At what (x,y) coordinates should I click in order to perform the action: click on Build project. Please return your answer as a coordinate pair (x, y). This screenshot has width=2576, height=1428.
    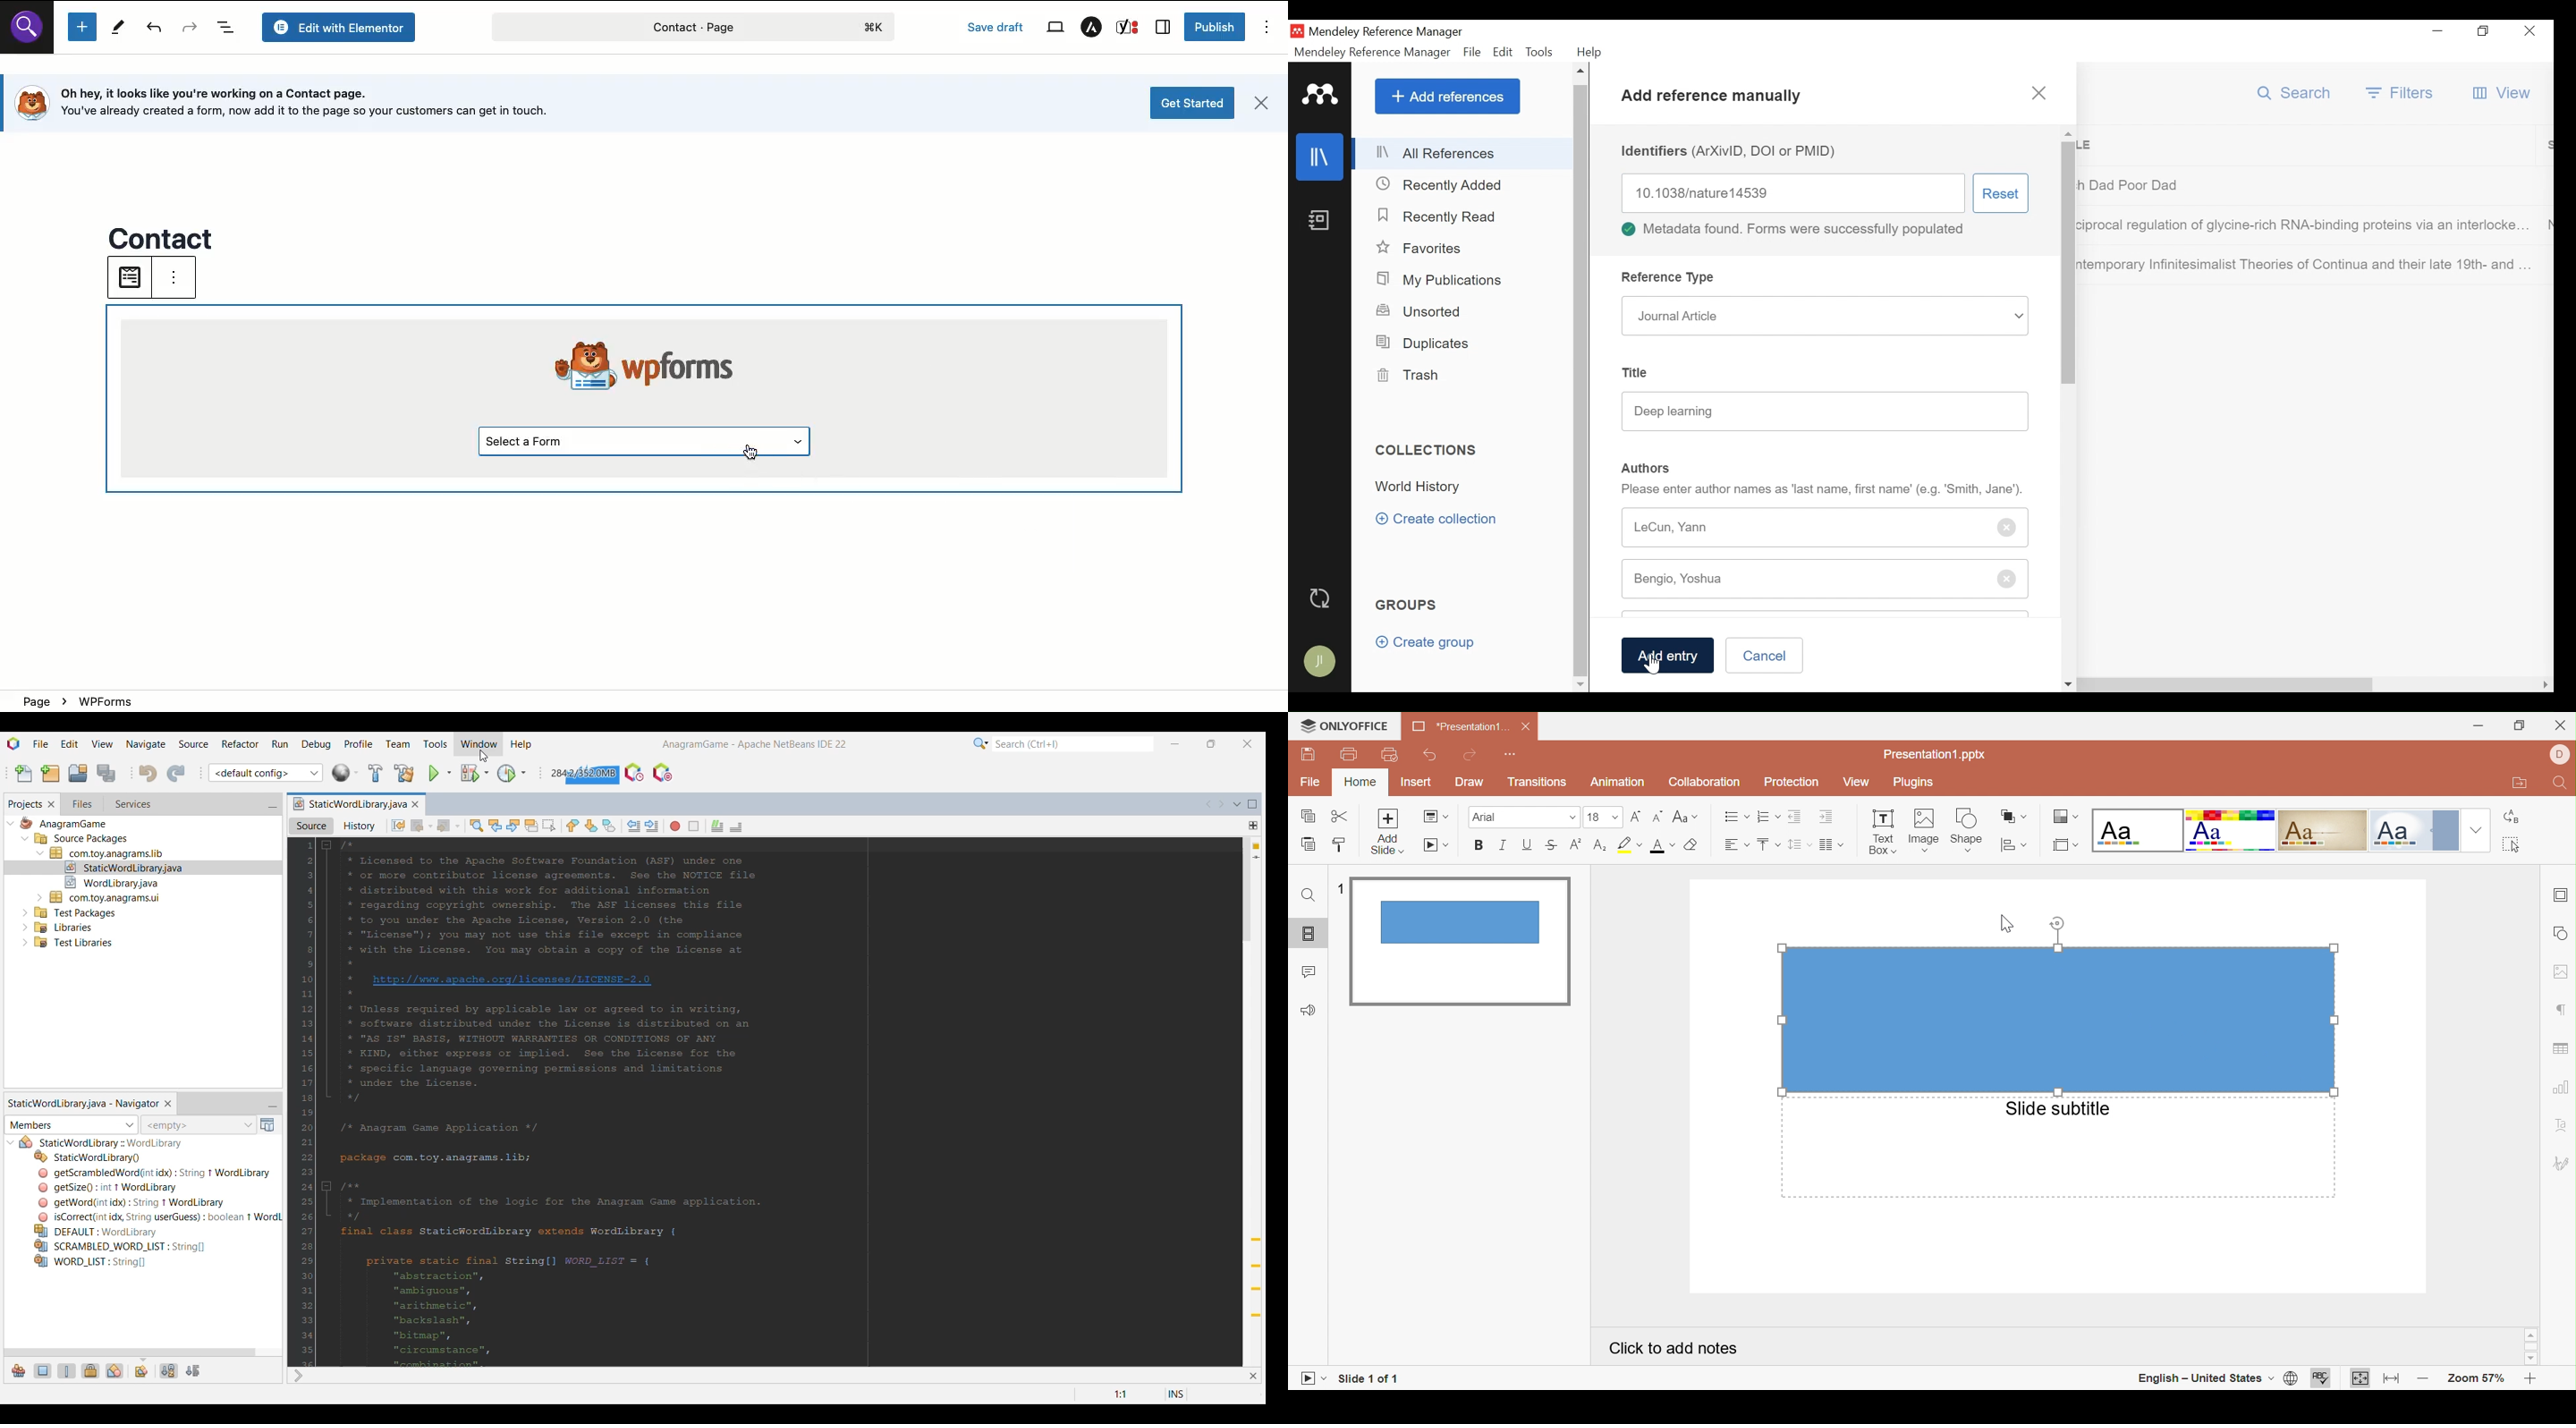
    Looking at the image, I should click on (376, 773).